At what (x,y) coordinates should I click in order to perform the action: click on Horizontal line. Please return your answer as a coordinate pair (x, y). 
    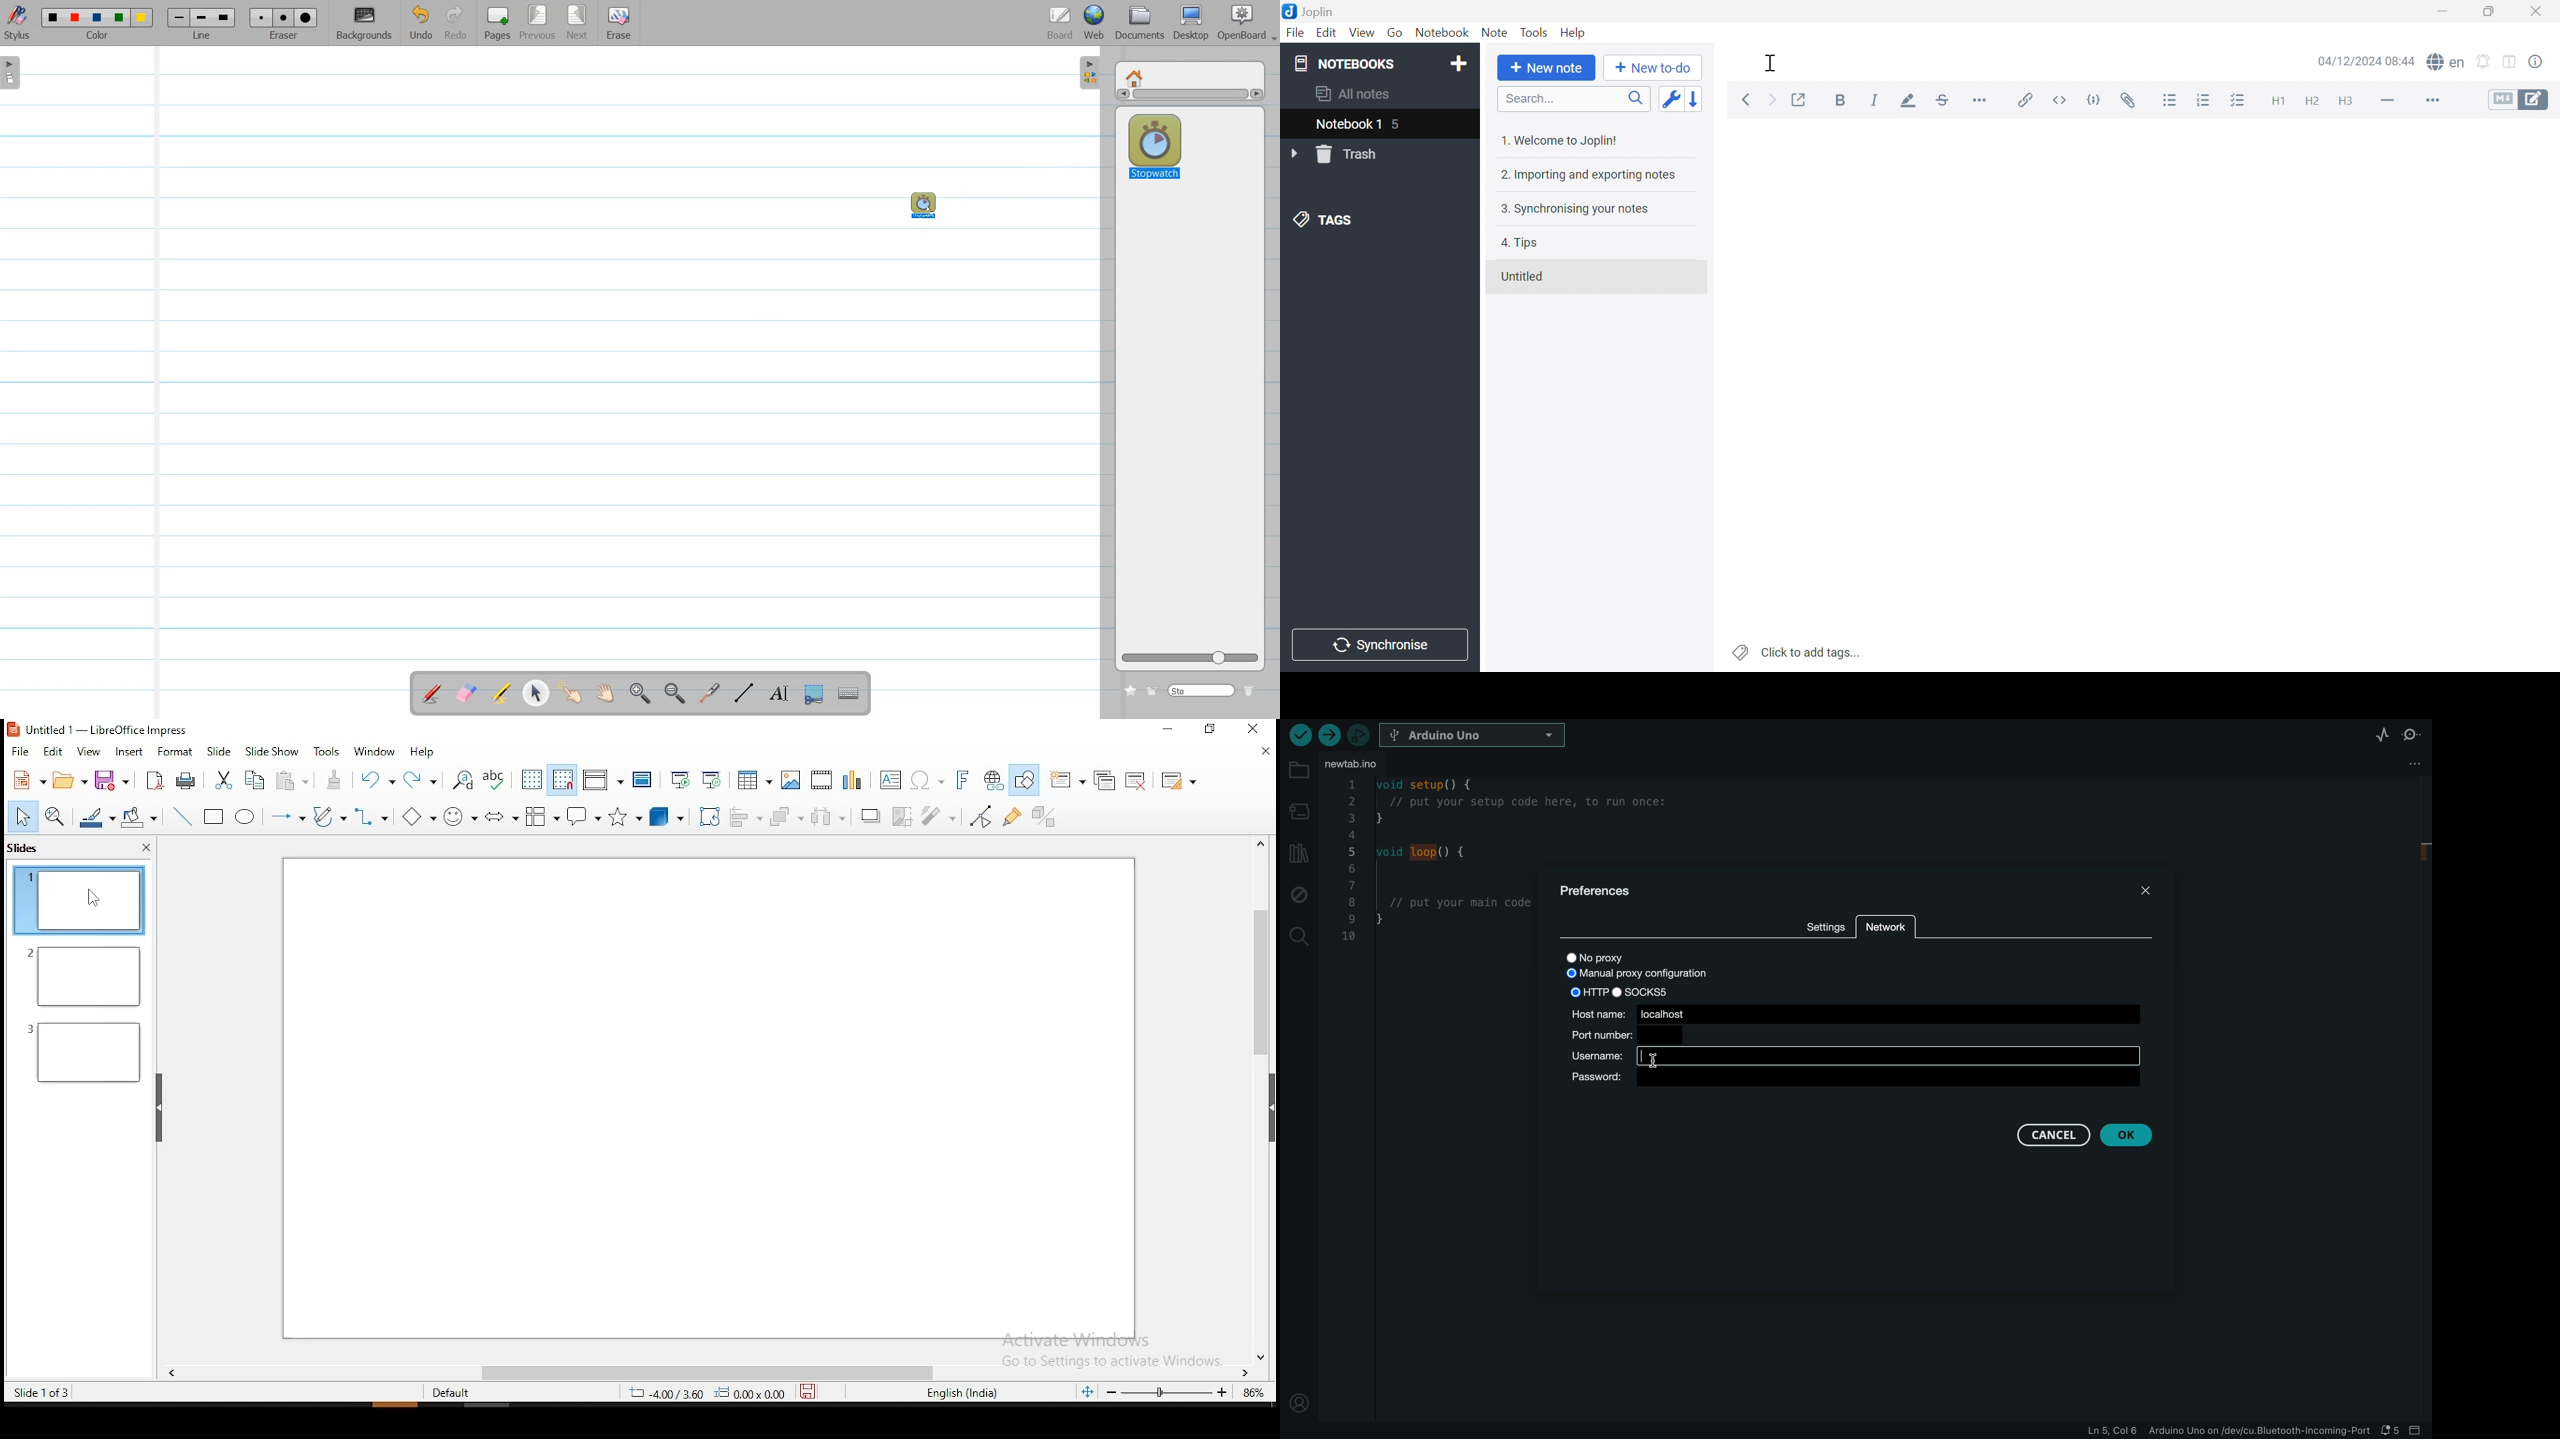
    Looking at the image, I should click on (2387, 101).